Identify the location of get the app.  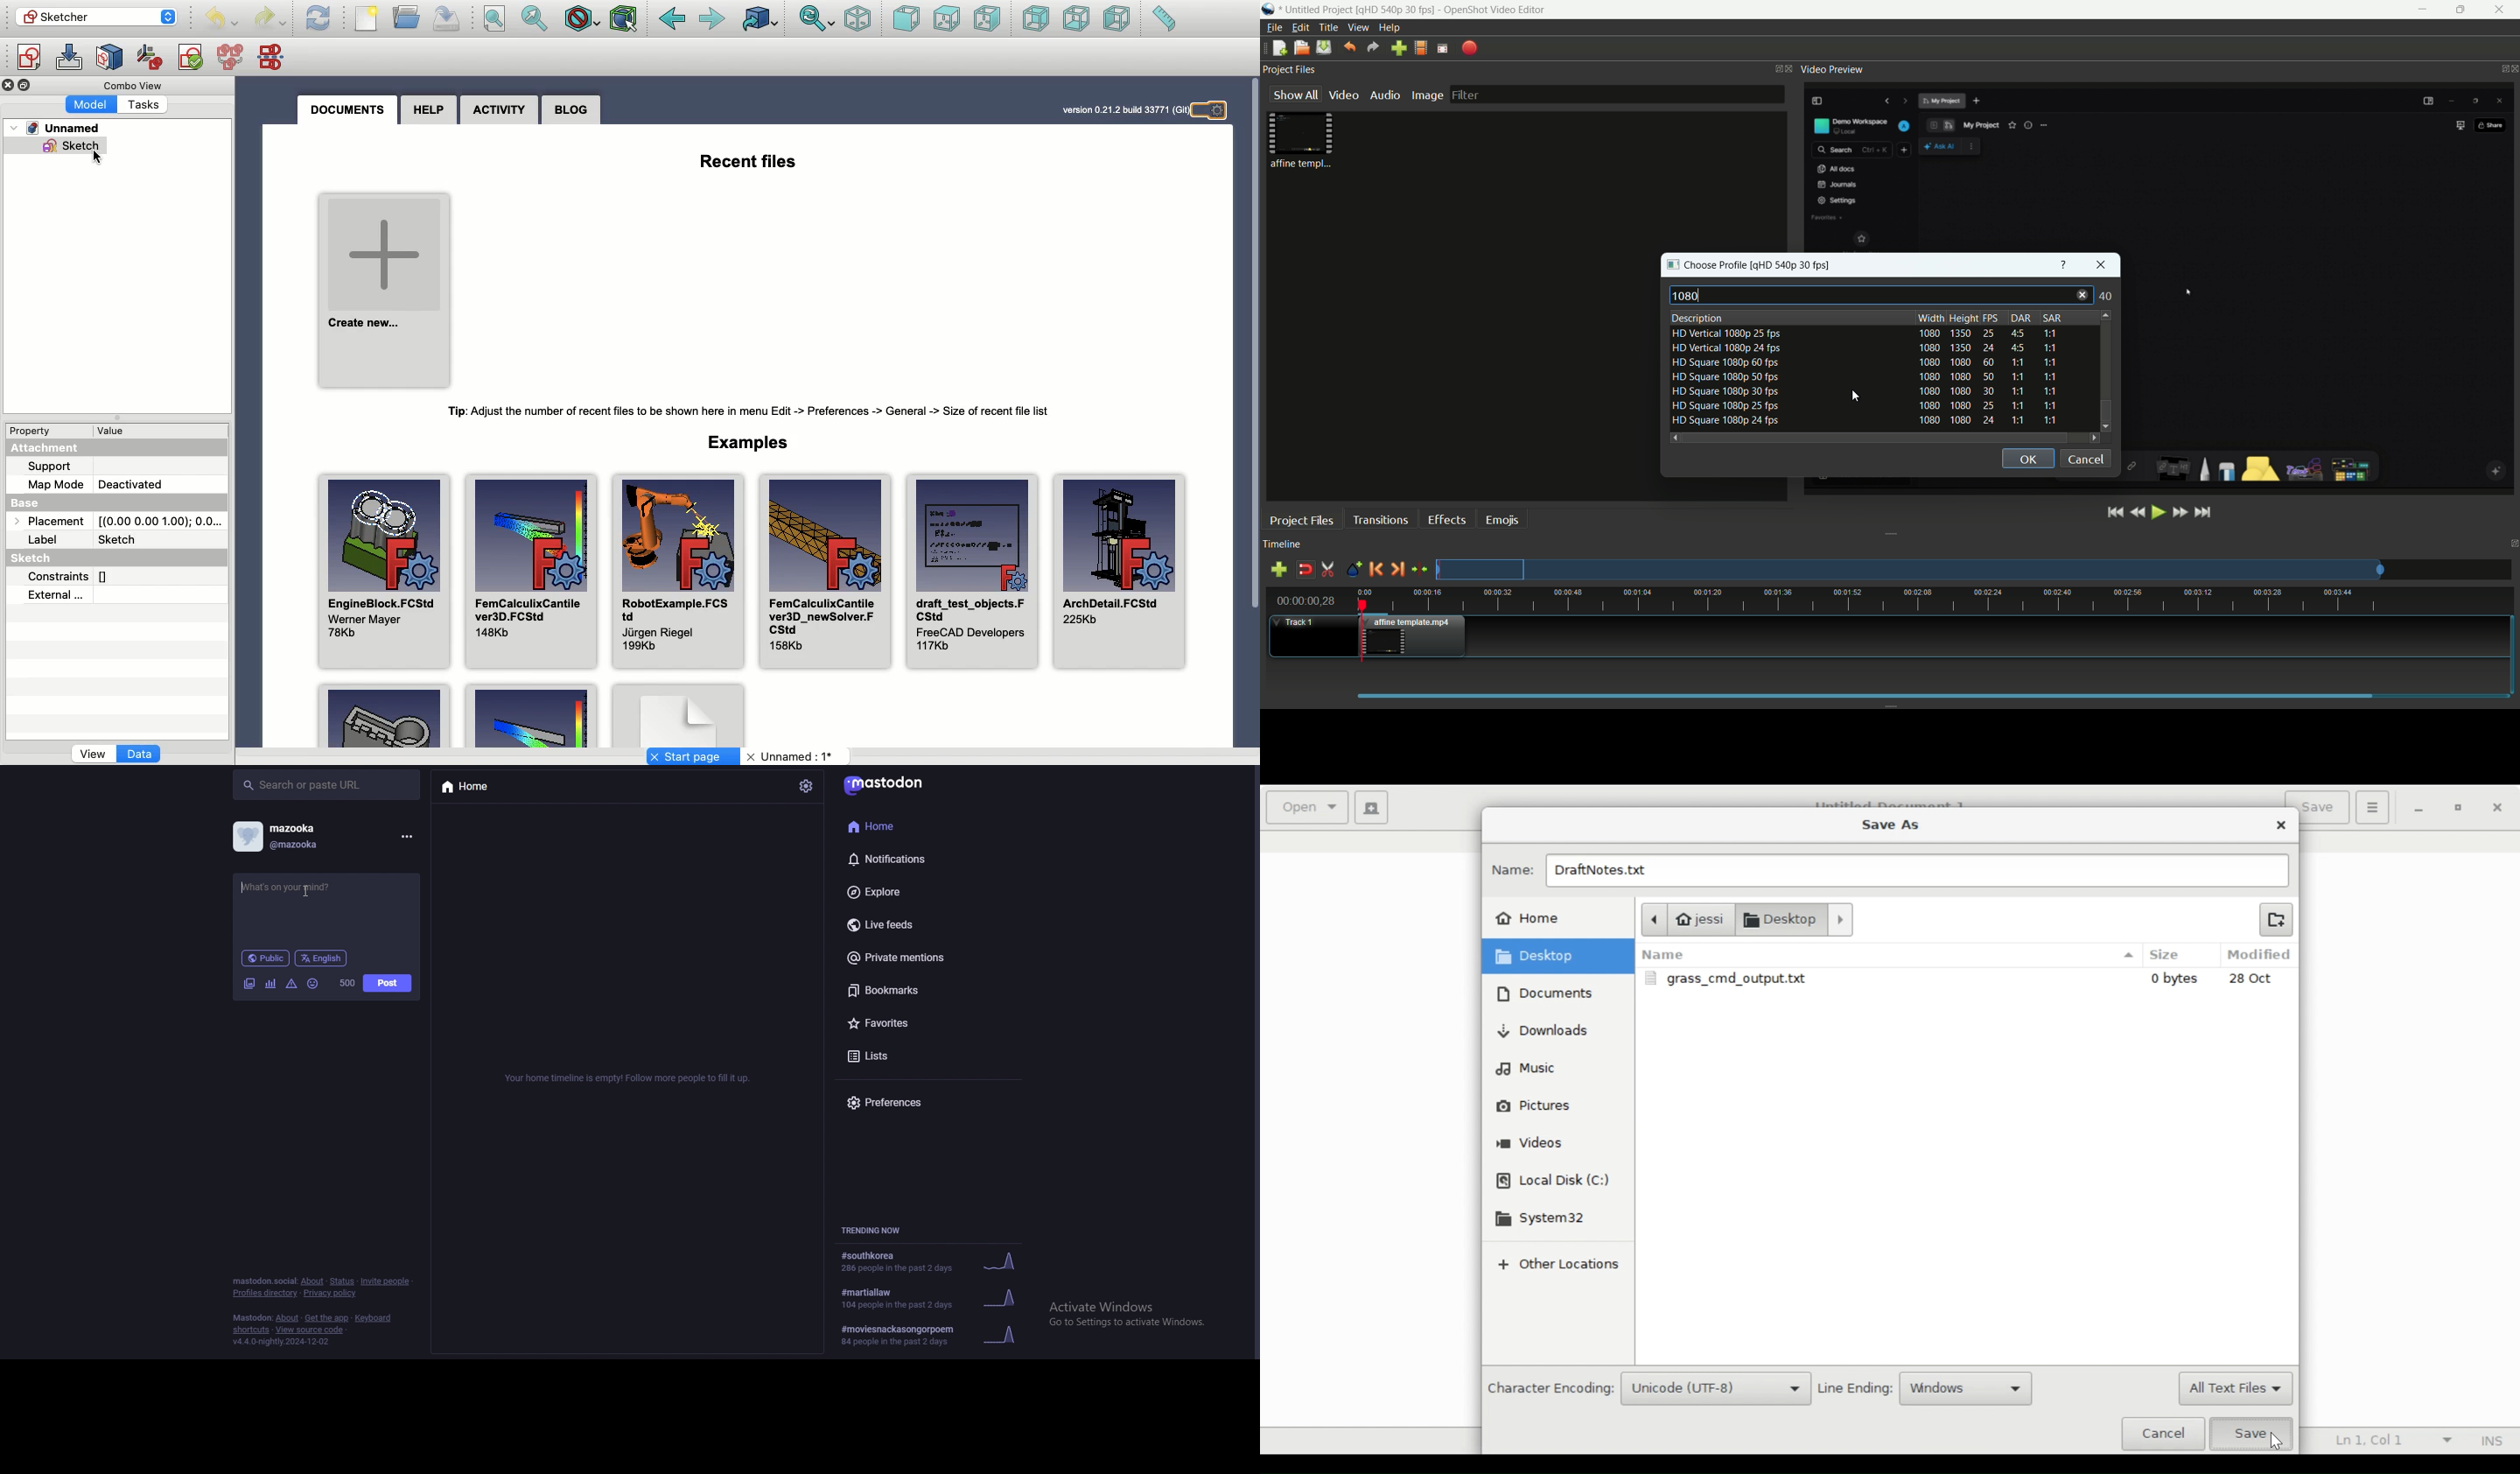
(327, 1318).